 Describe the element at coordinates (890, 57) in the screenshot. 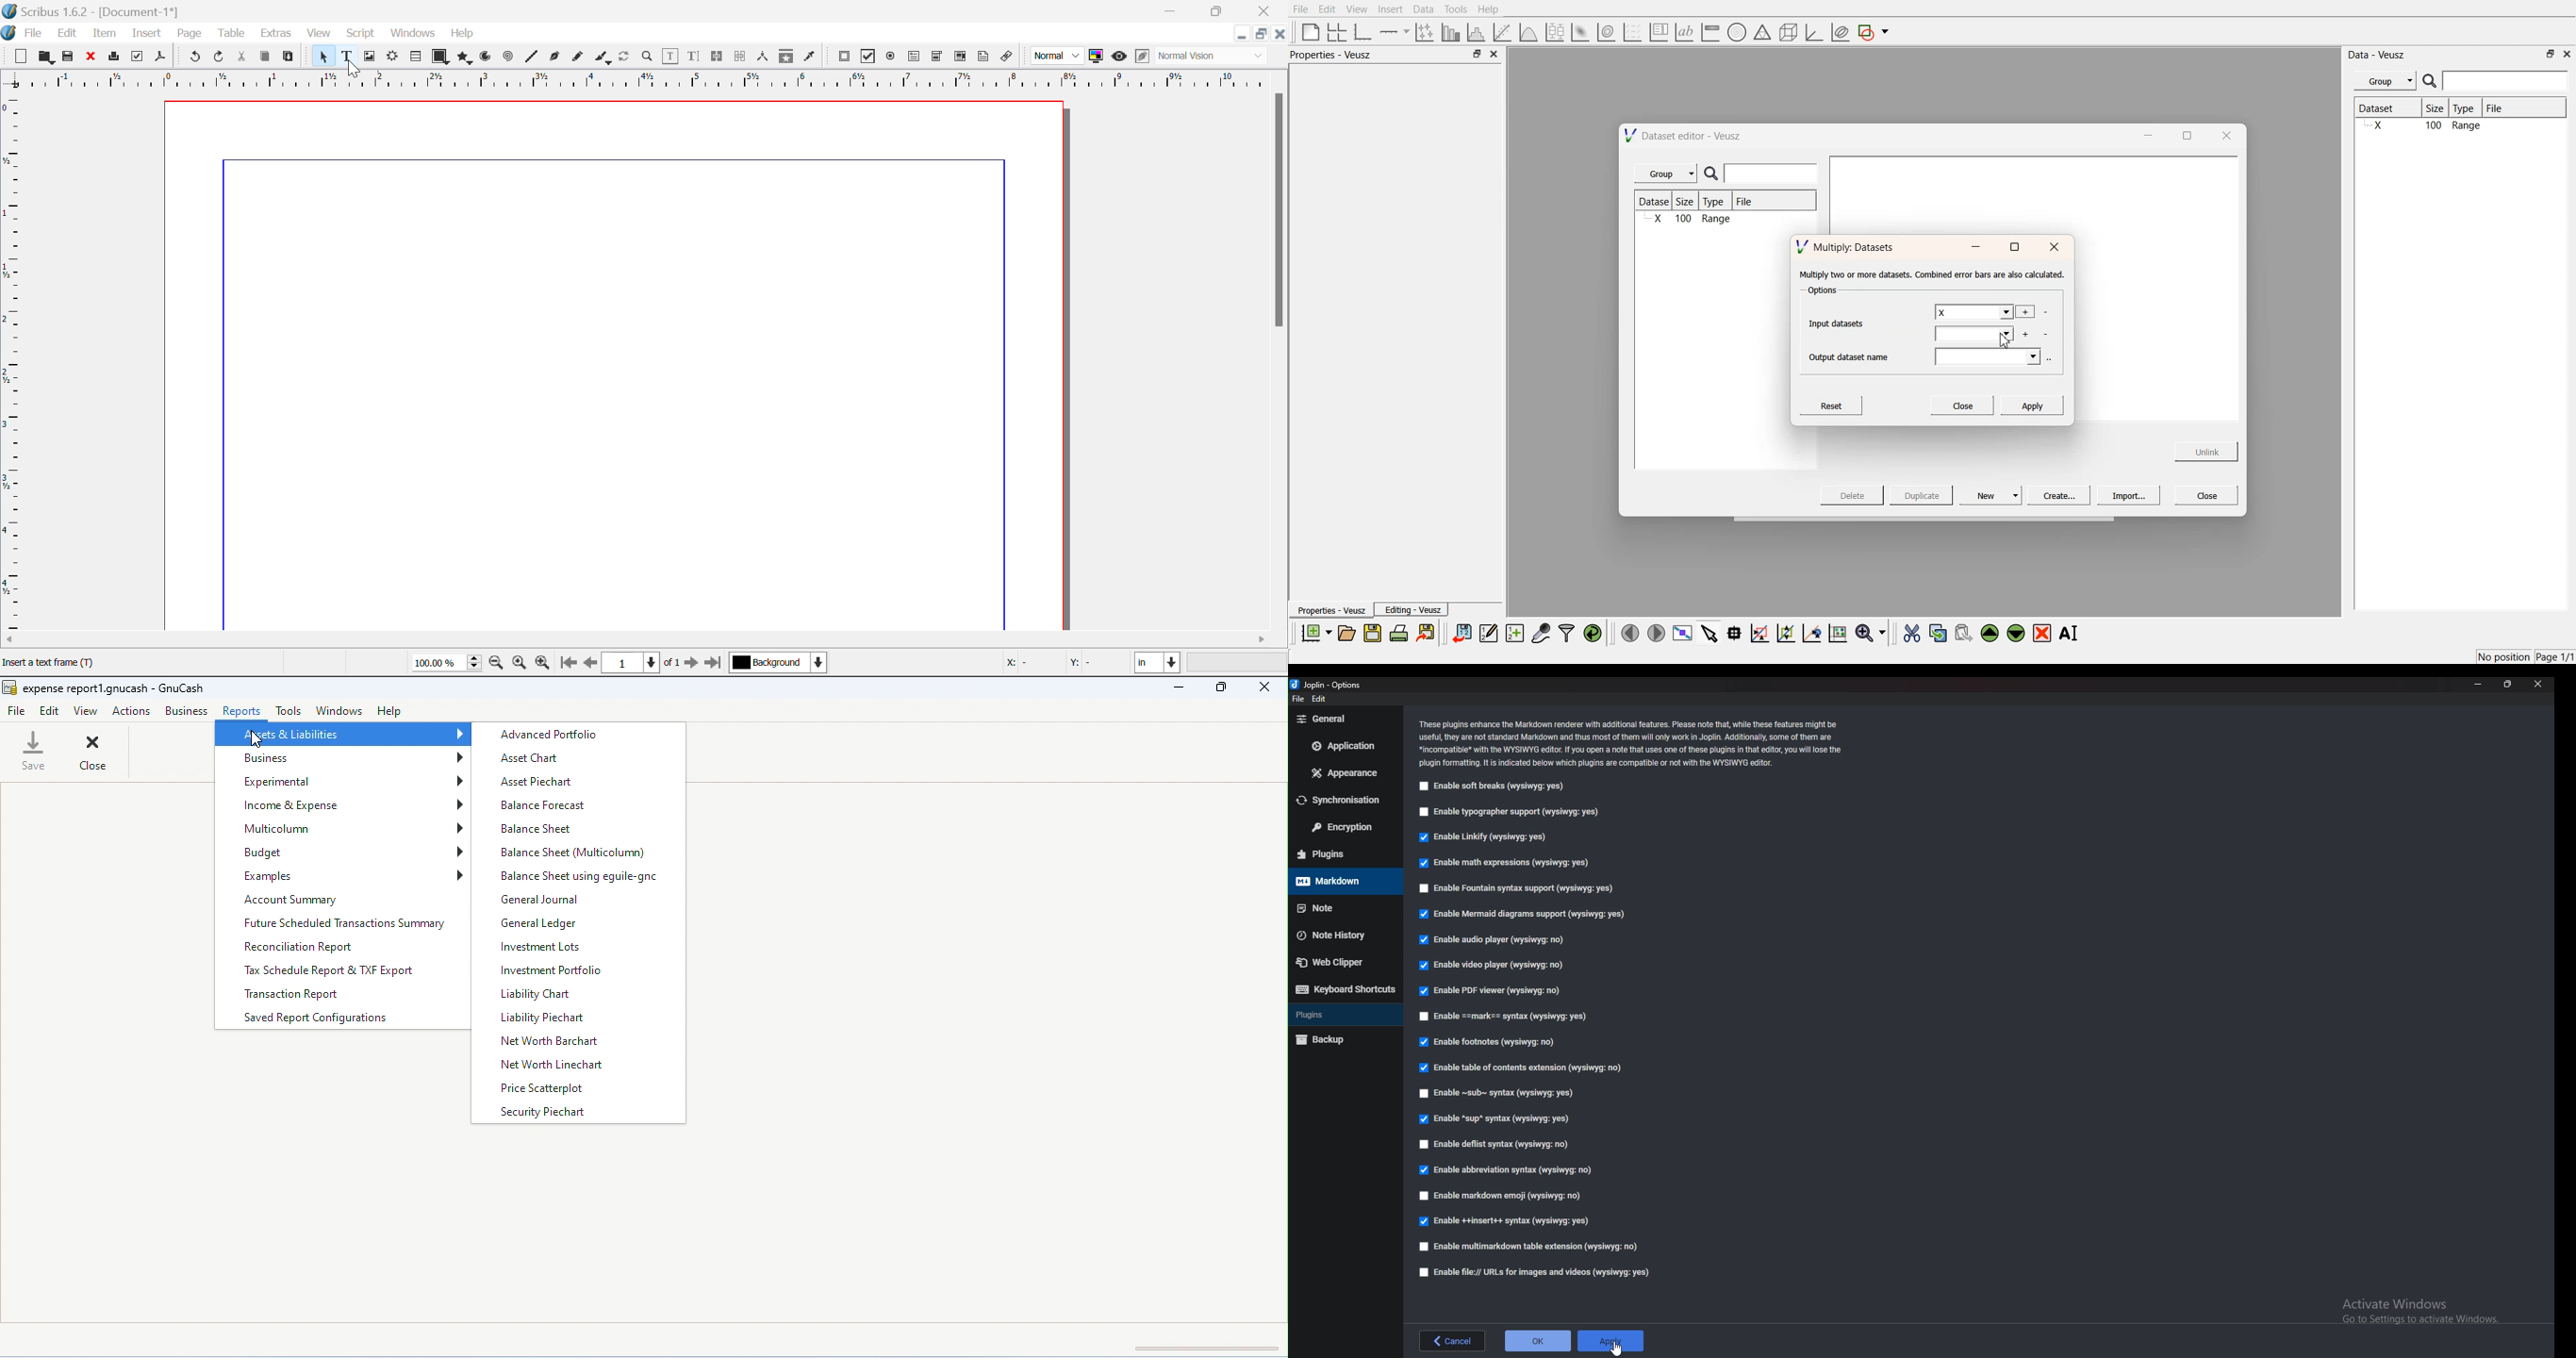

I see `Pdf Radio Button` at that location.